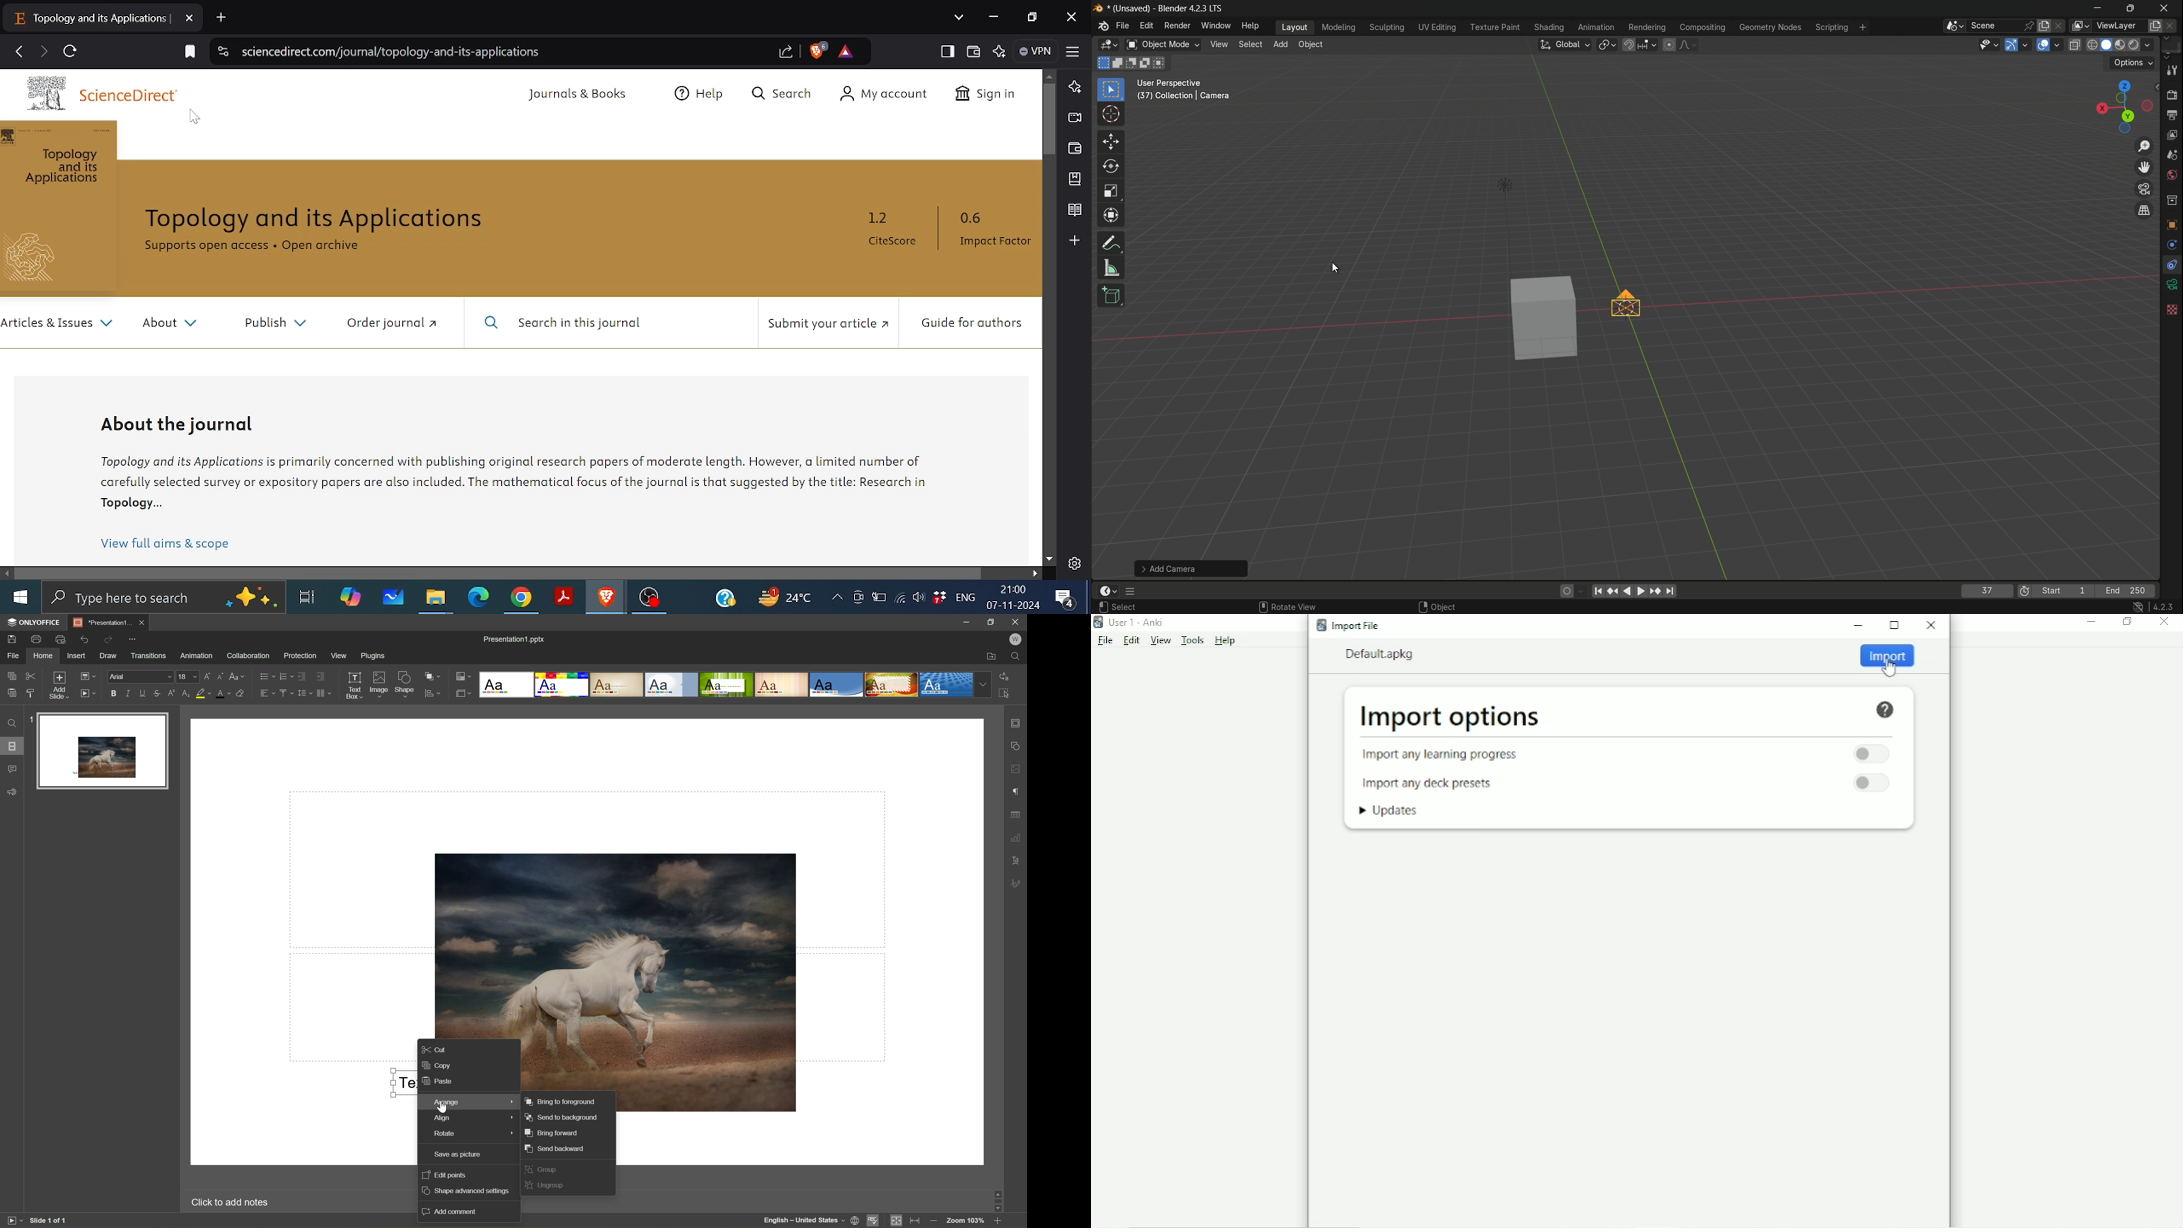  I want to click on play animation, so click(1620, 589).